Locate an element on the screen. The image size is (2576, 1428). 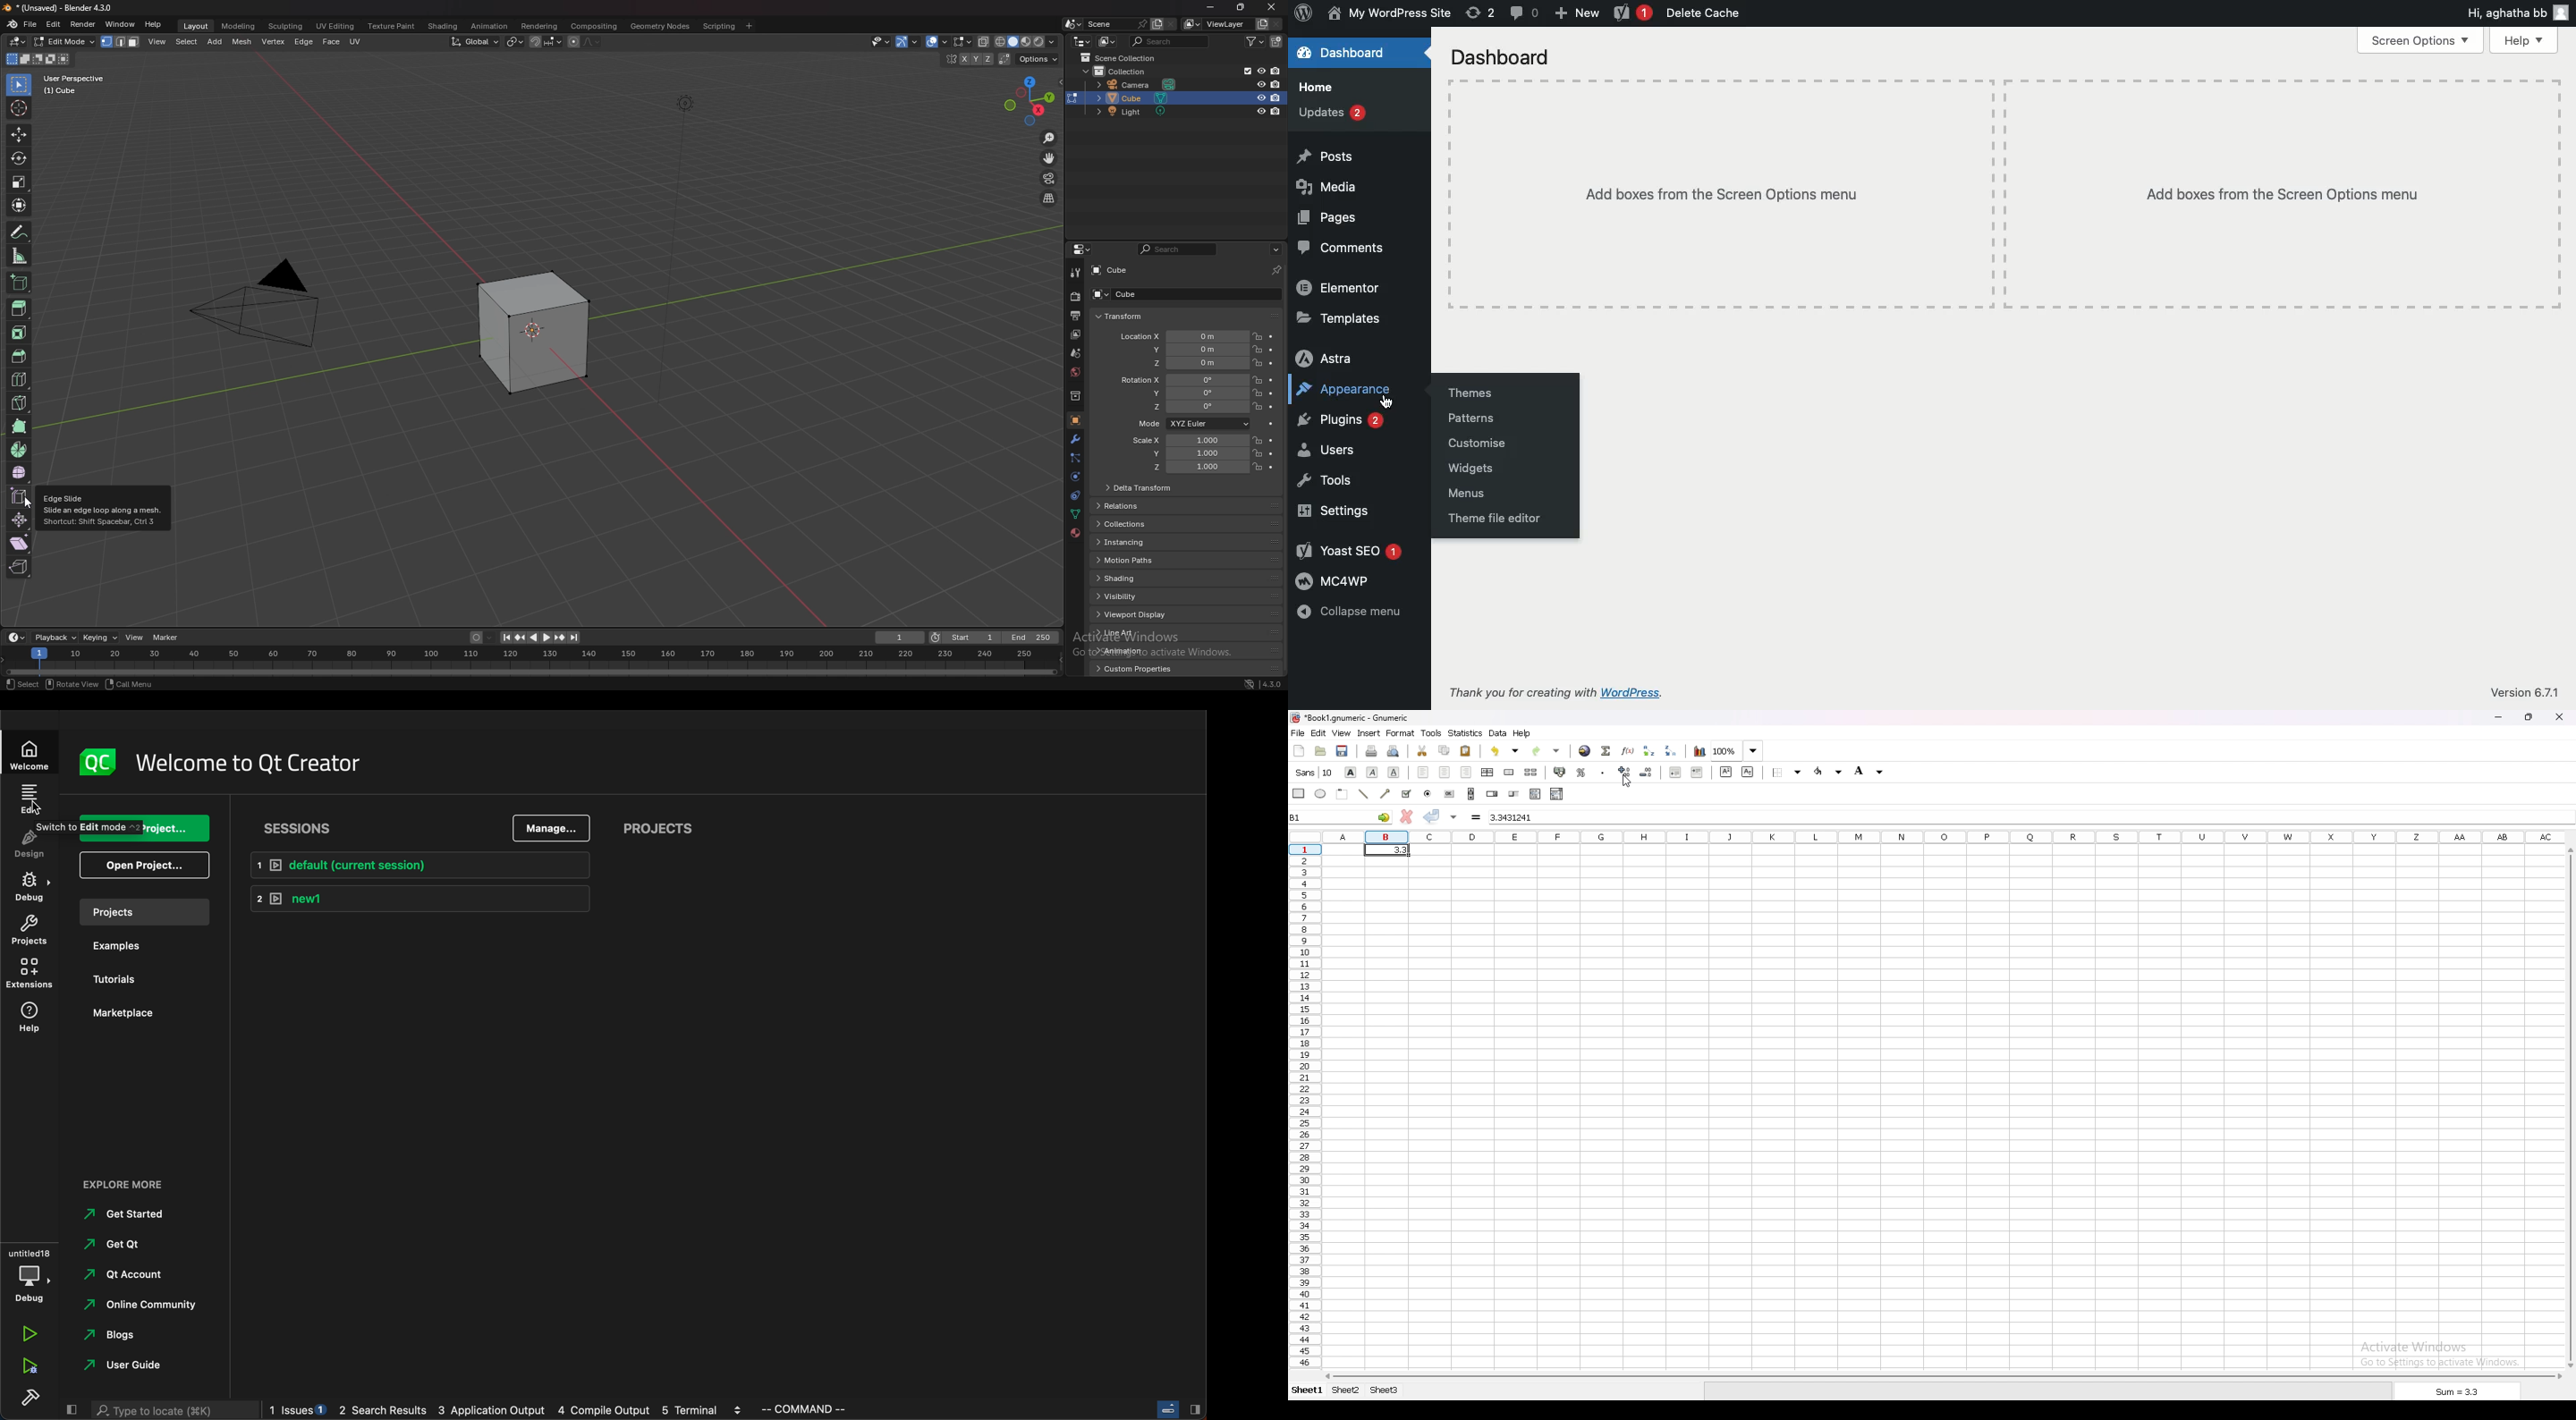
status bar is located at coordinates (121, 684).